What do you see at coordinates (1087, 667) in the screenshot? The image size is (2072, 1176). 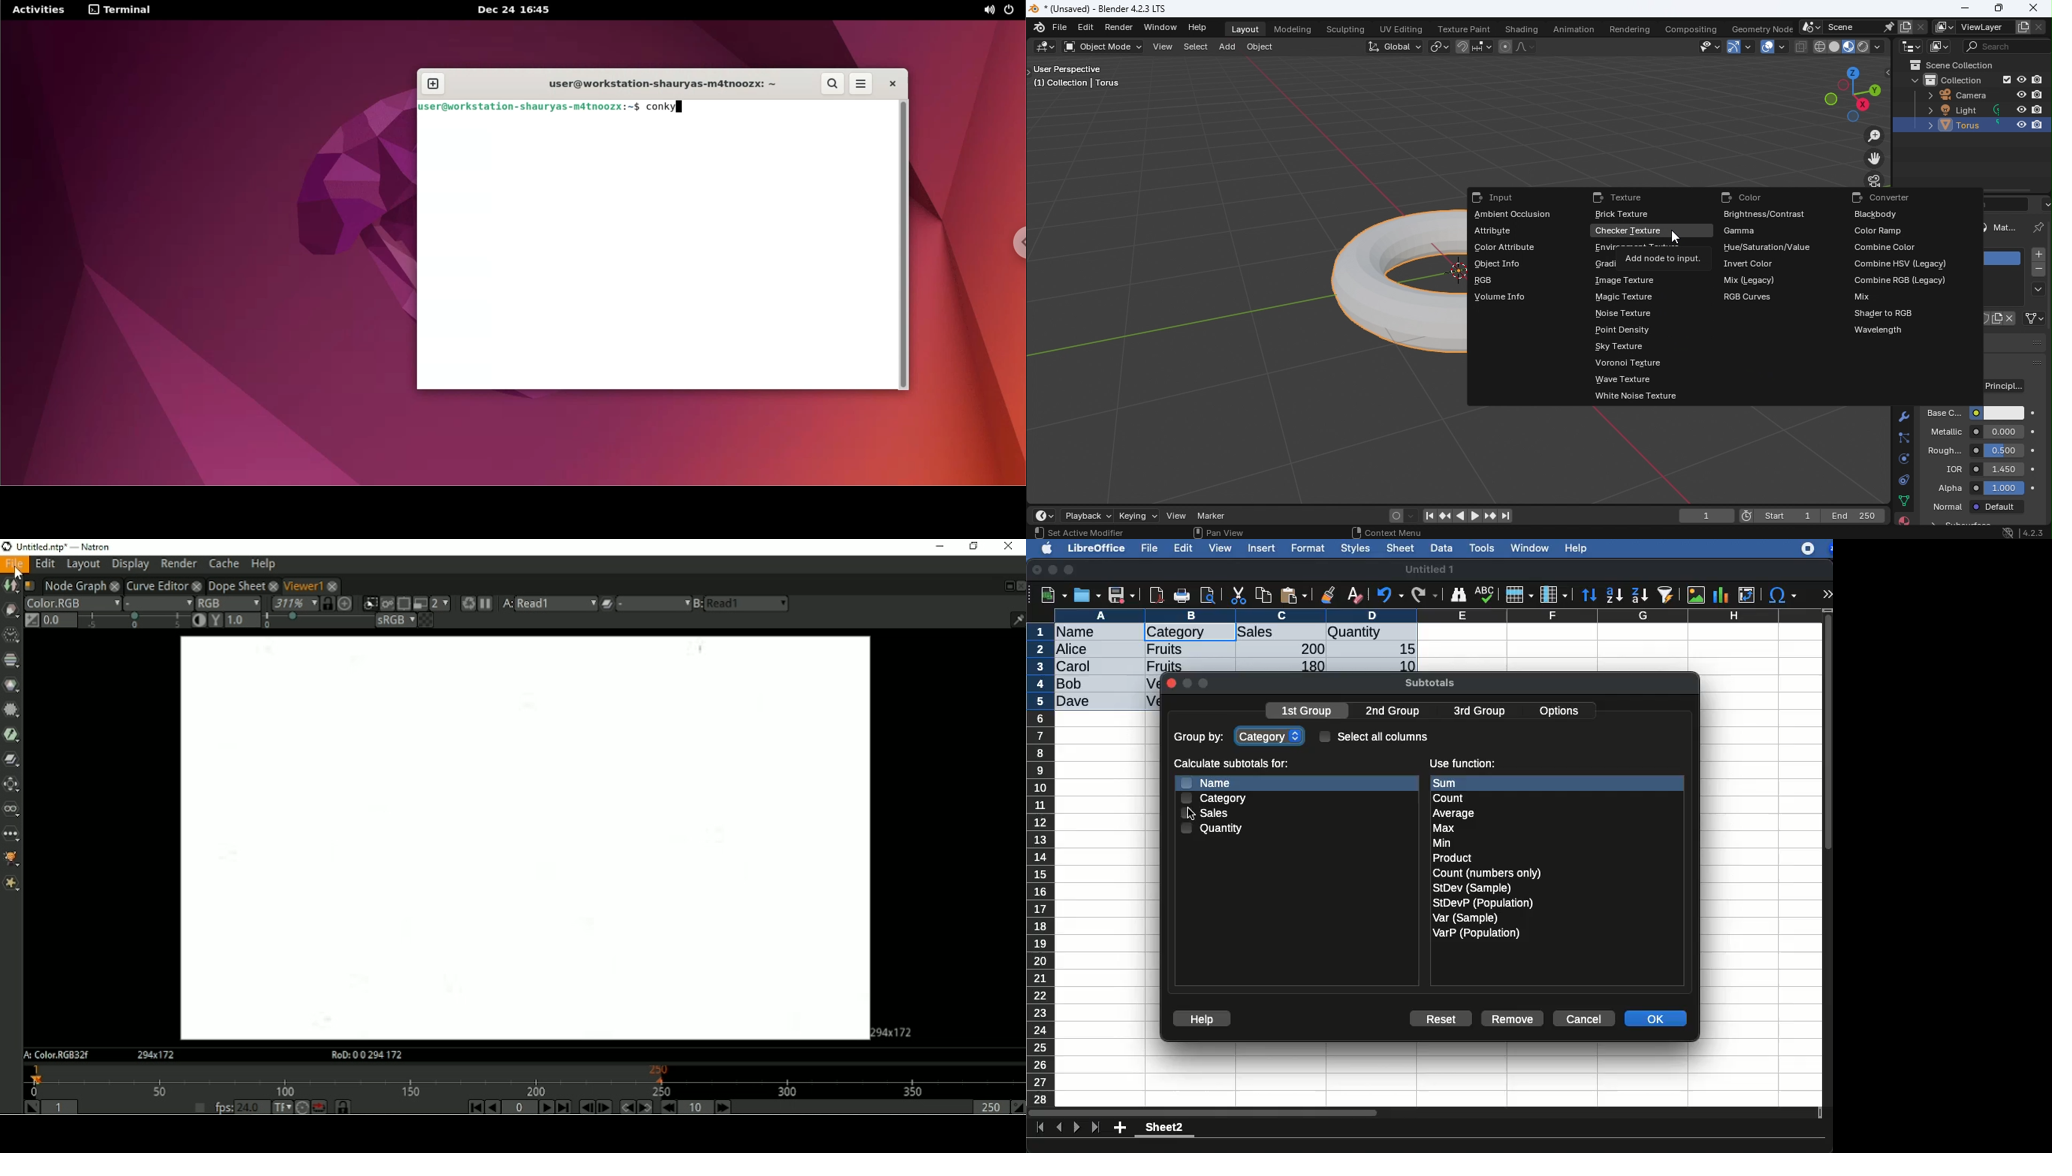 I see `Carol` at bounding box center [1087, 667].